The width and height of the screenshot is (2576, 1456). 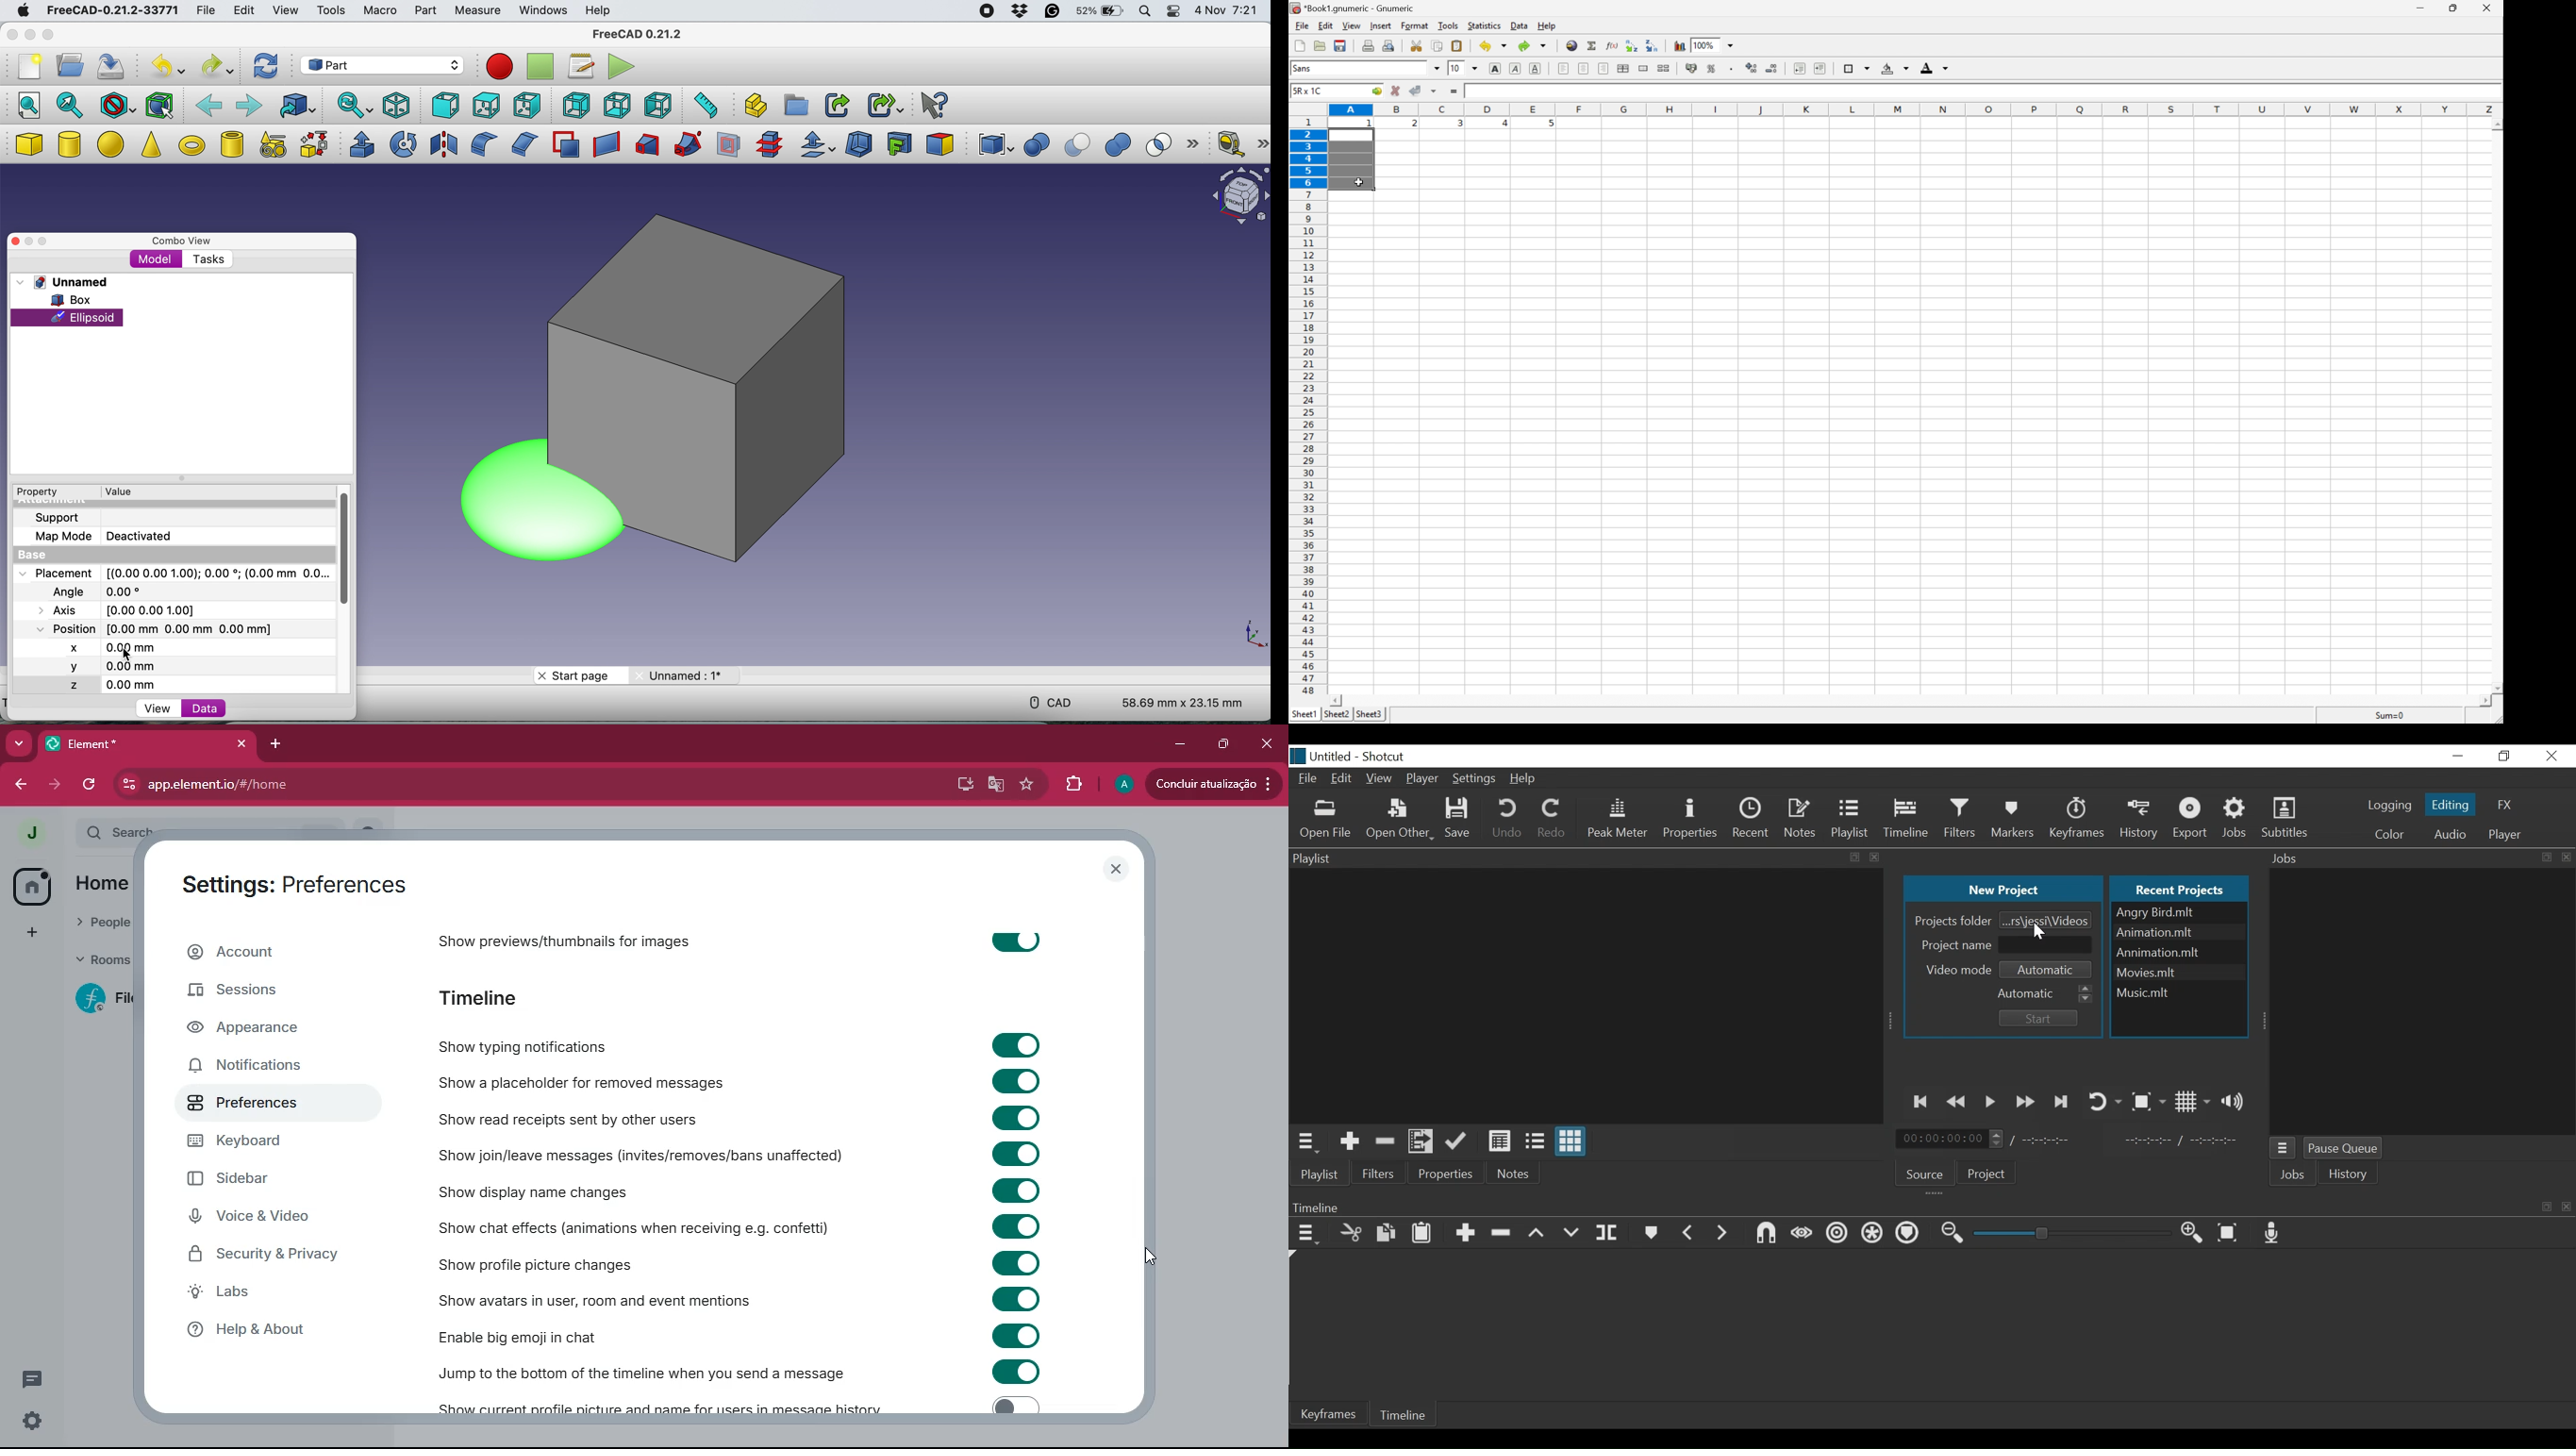 I want to click on box, so click(x=714, y=383).